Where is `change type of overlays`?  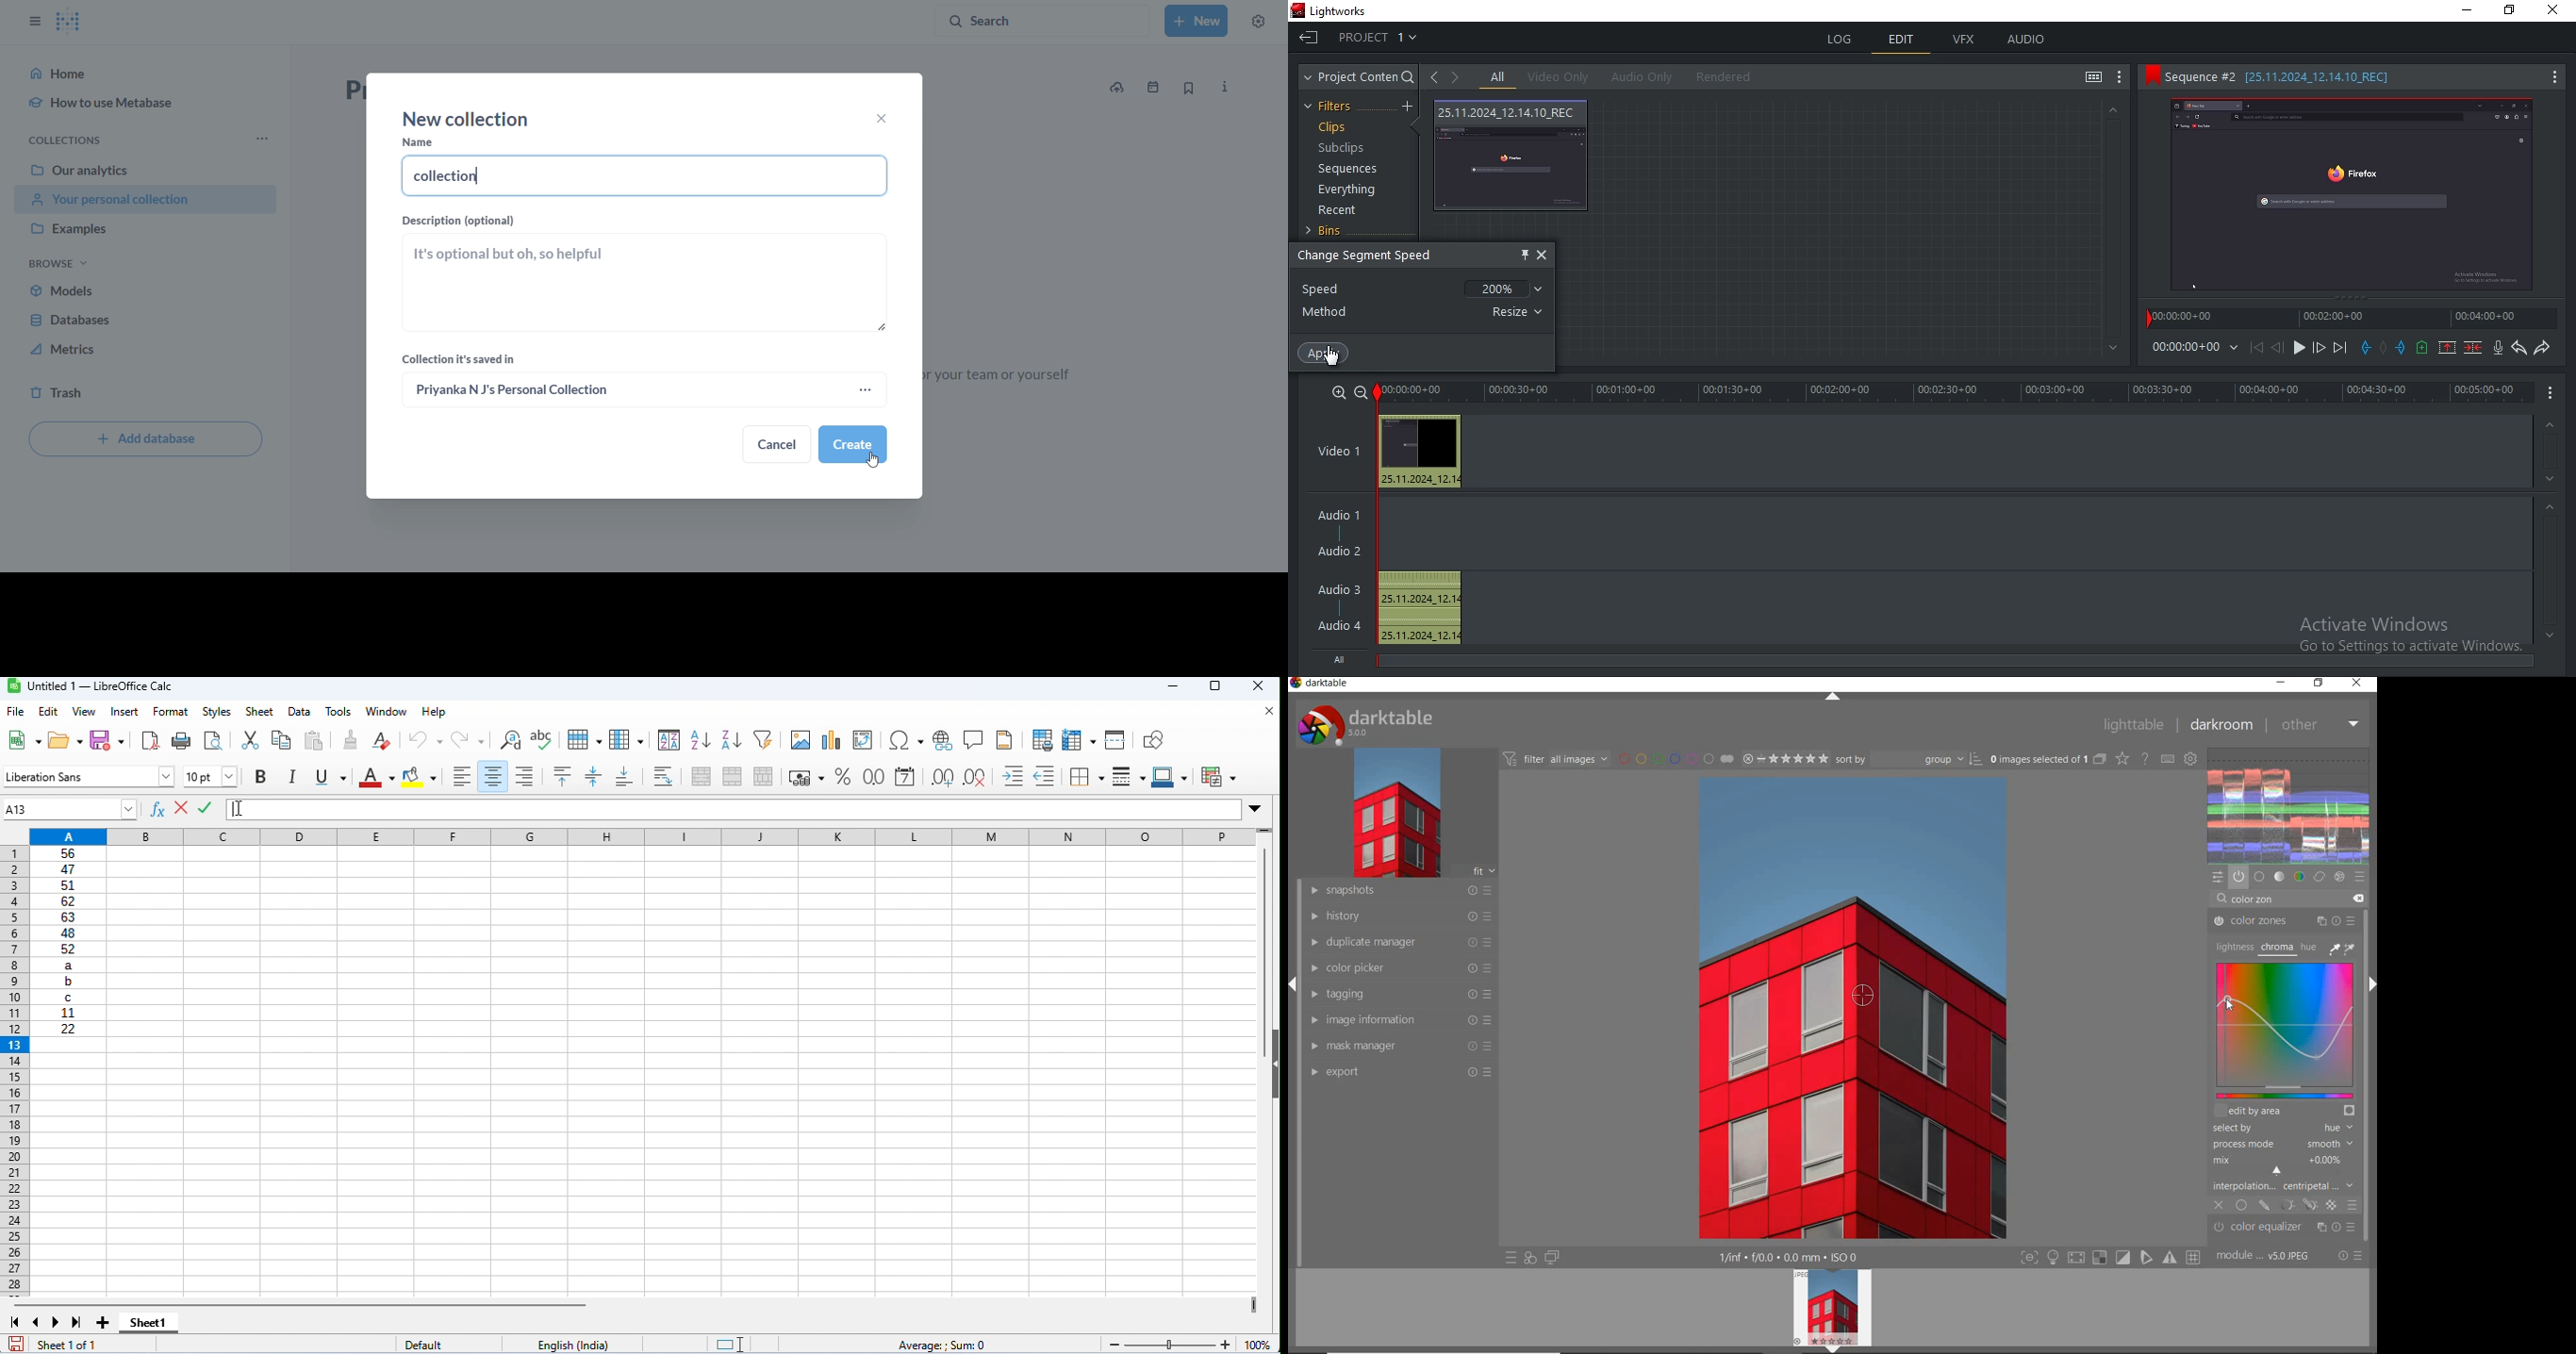
change type of overlays is located at coordinates (2124, 759).